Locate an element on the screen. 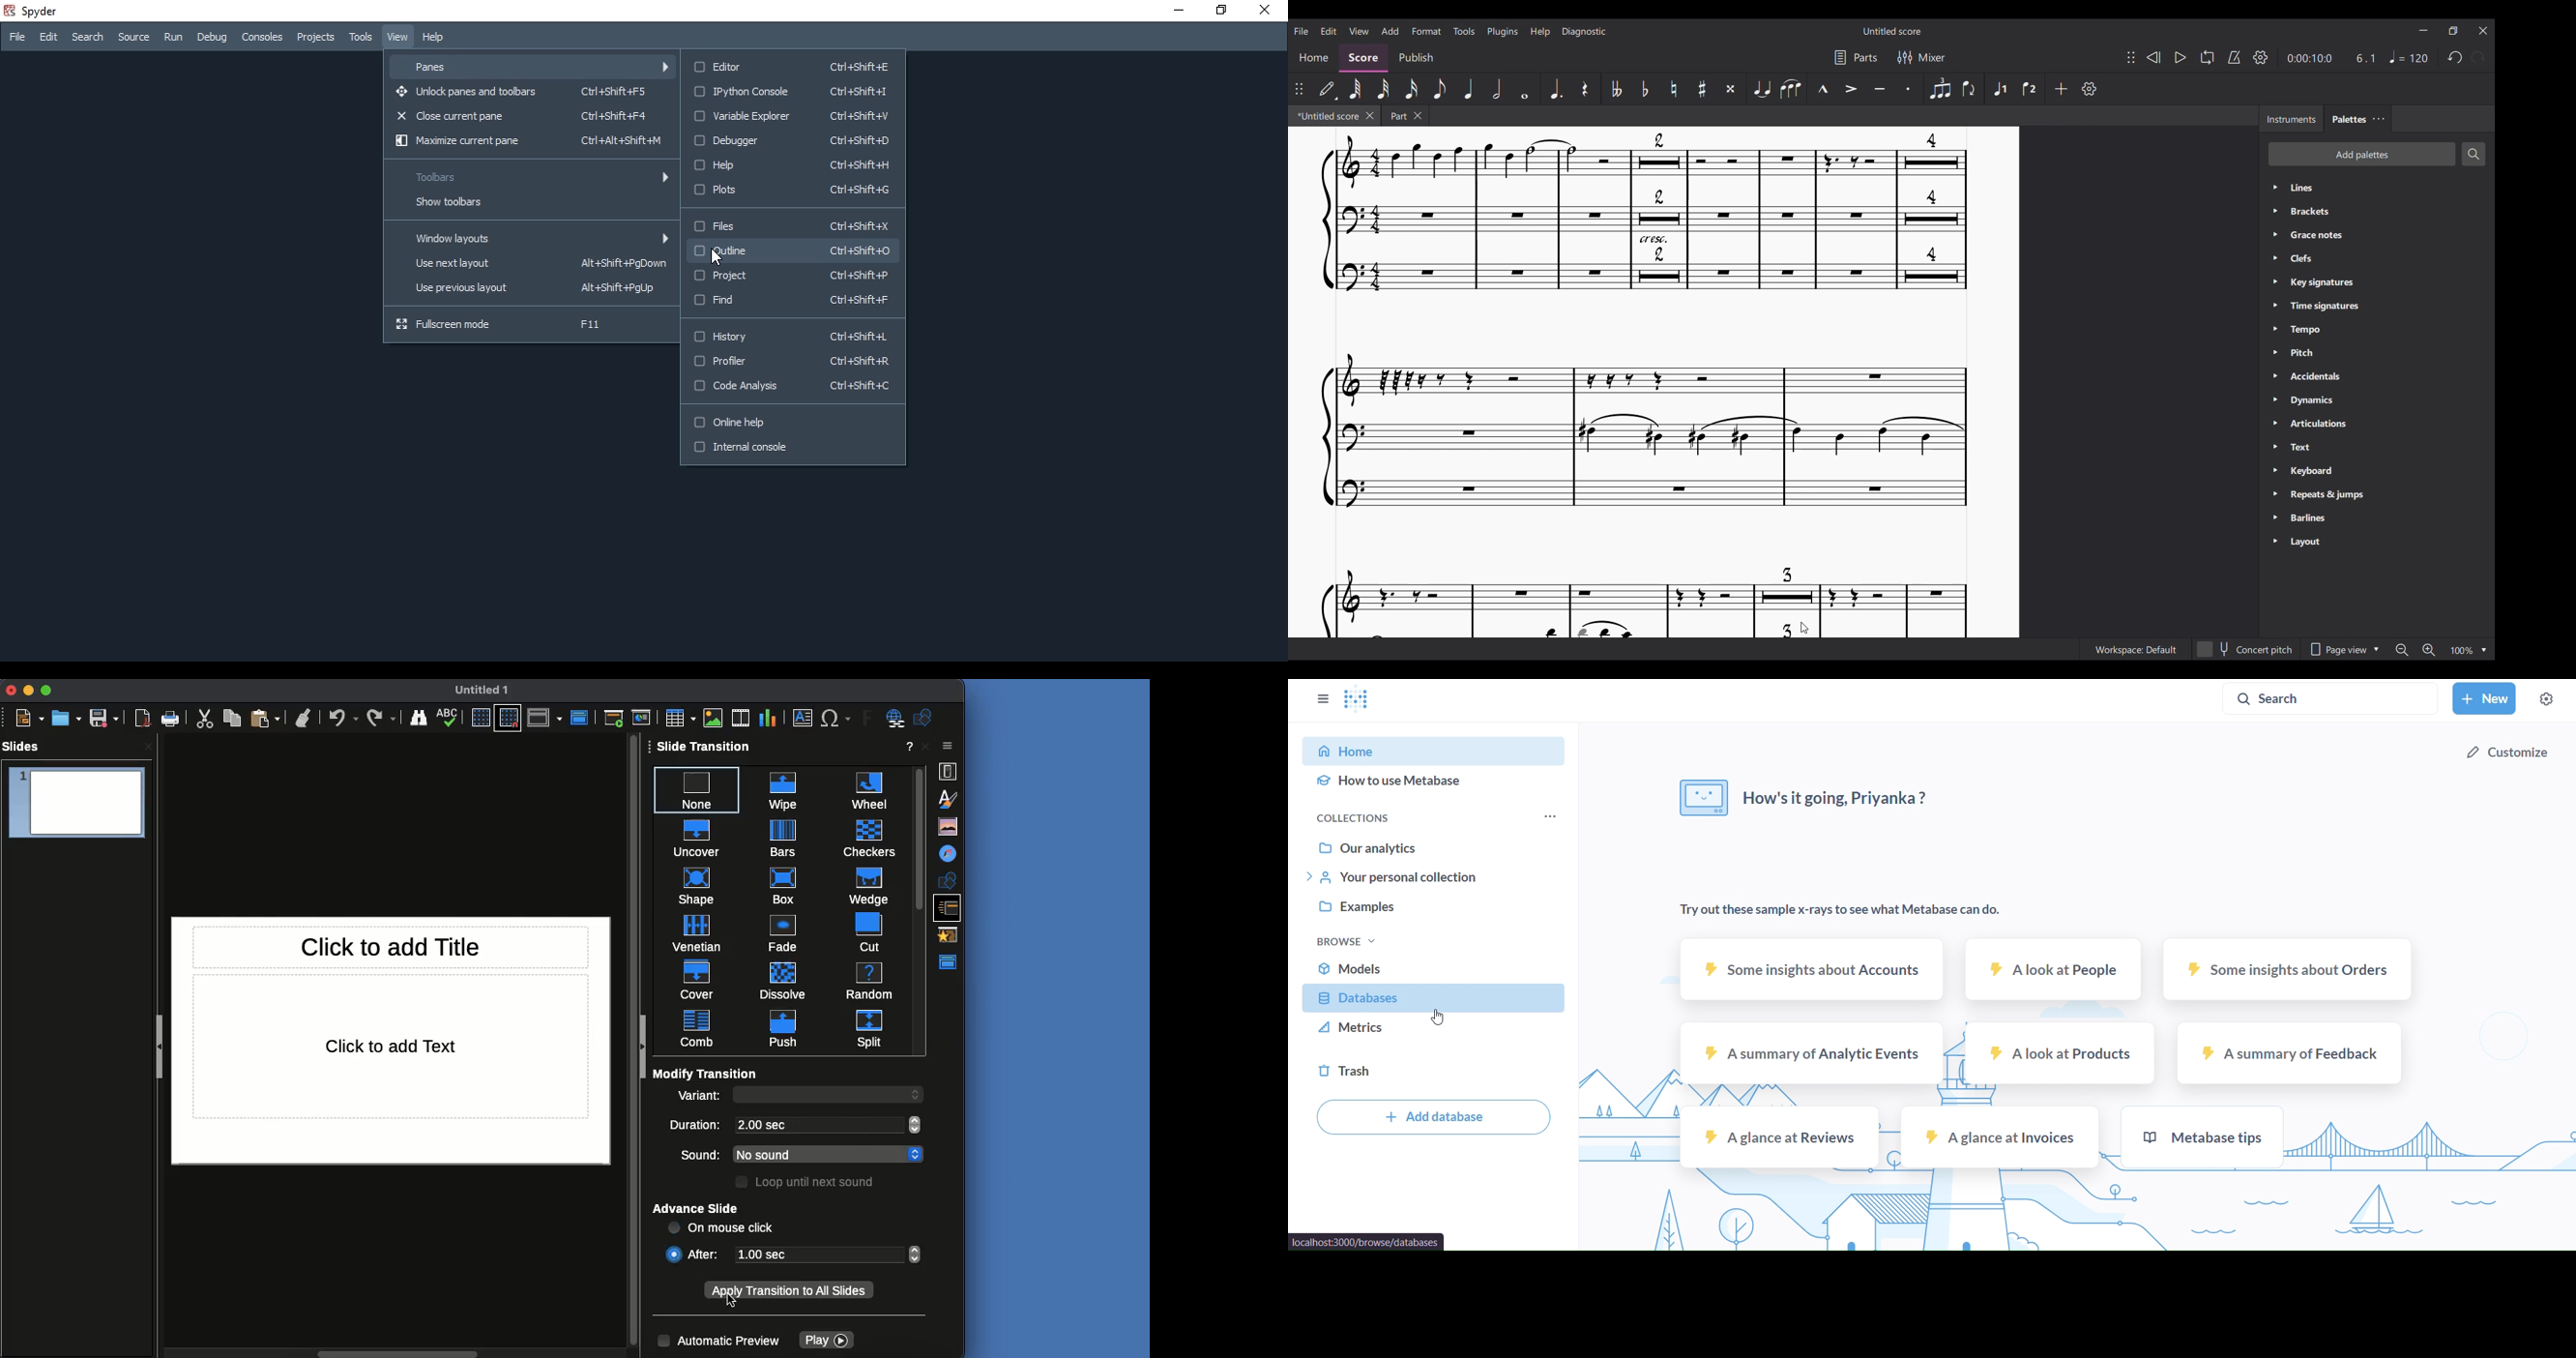 Image resolution: width=2576 pixels, height=1372 pixels. 32nd note is located at coordinates (1384, 89).